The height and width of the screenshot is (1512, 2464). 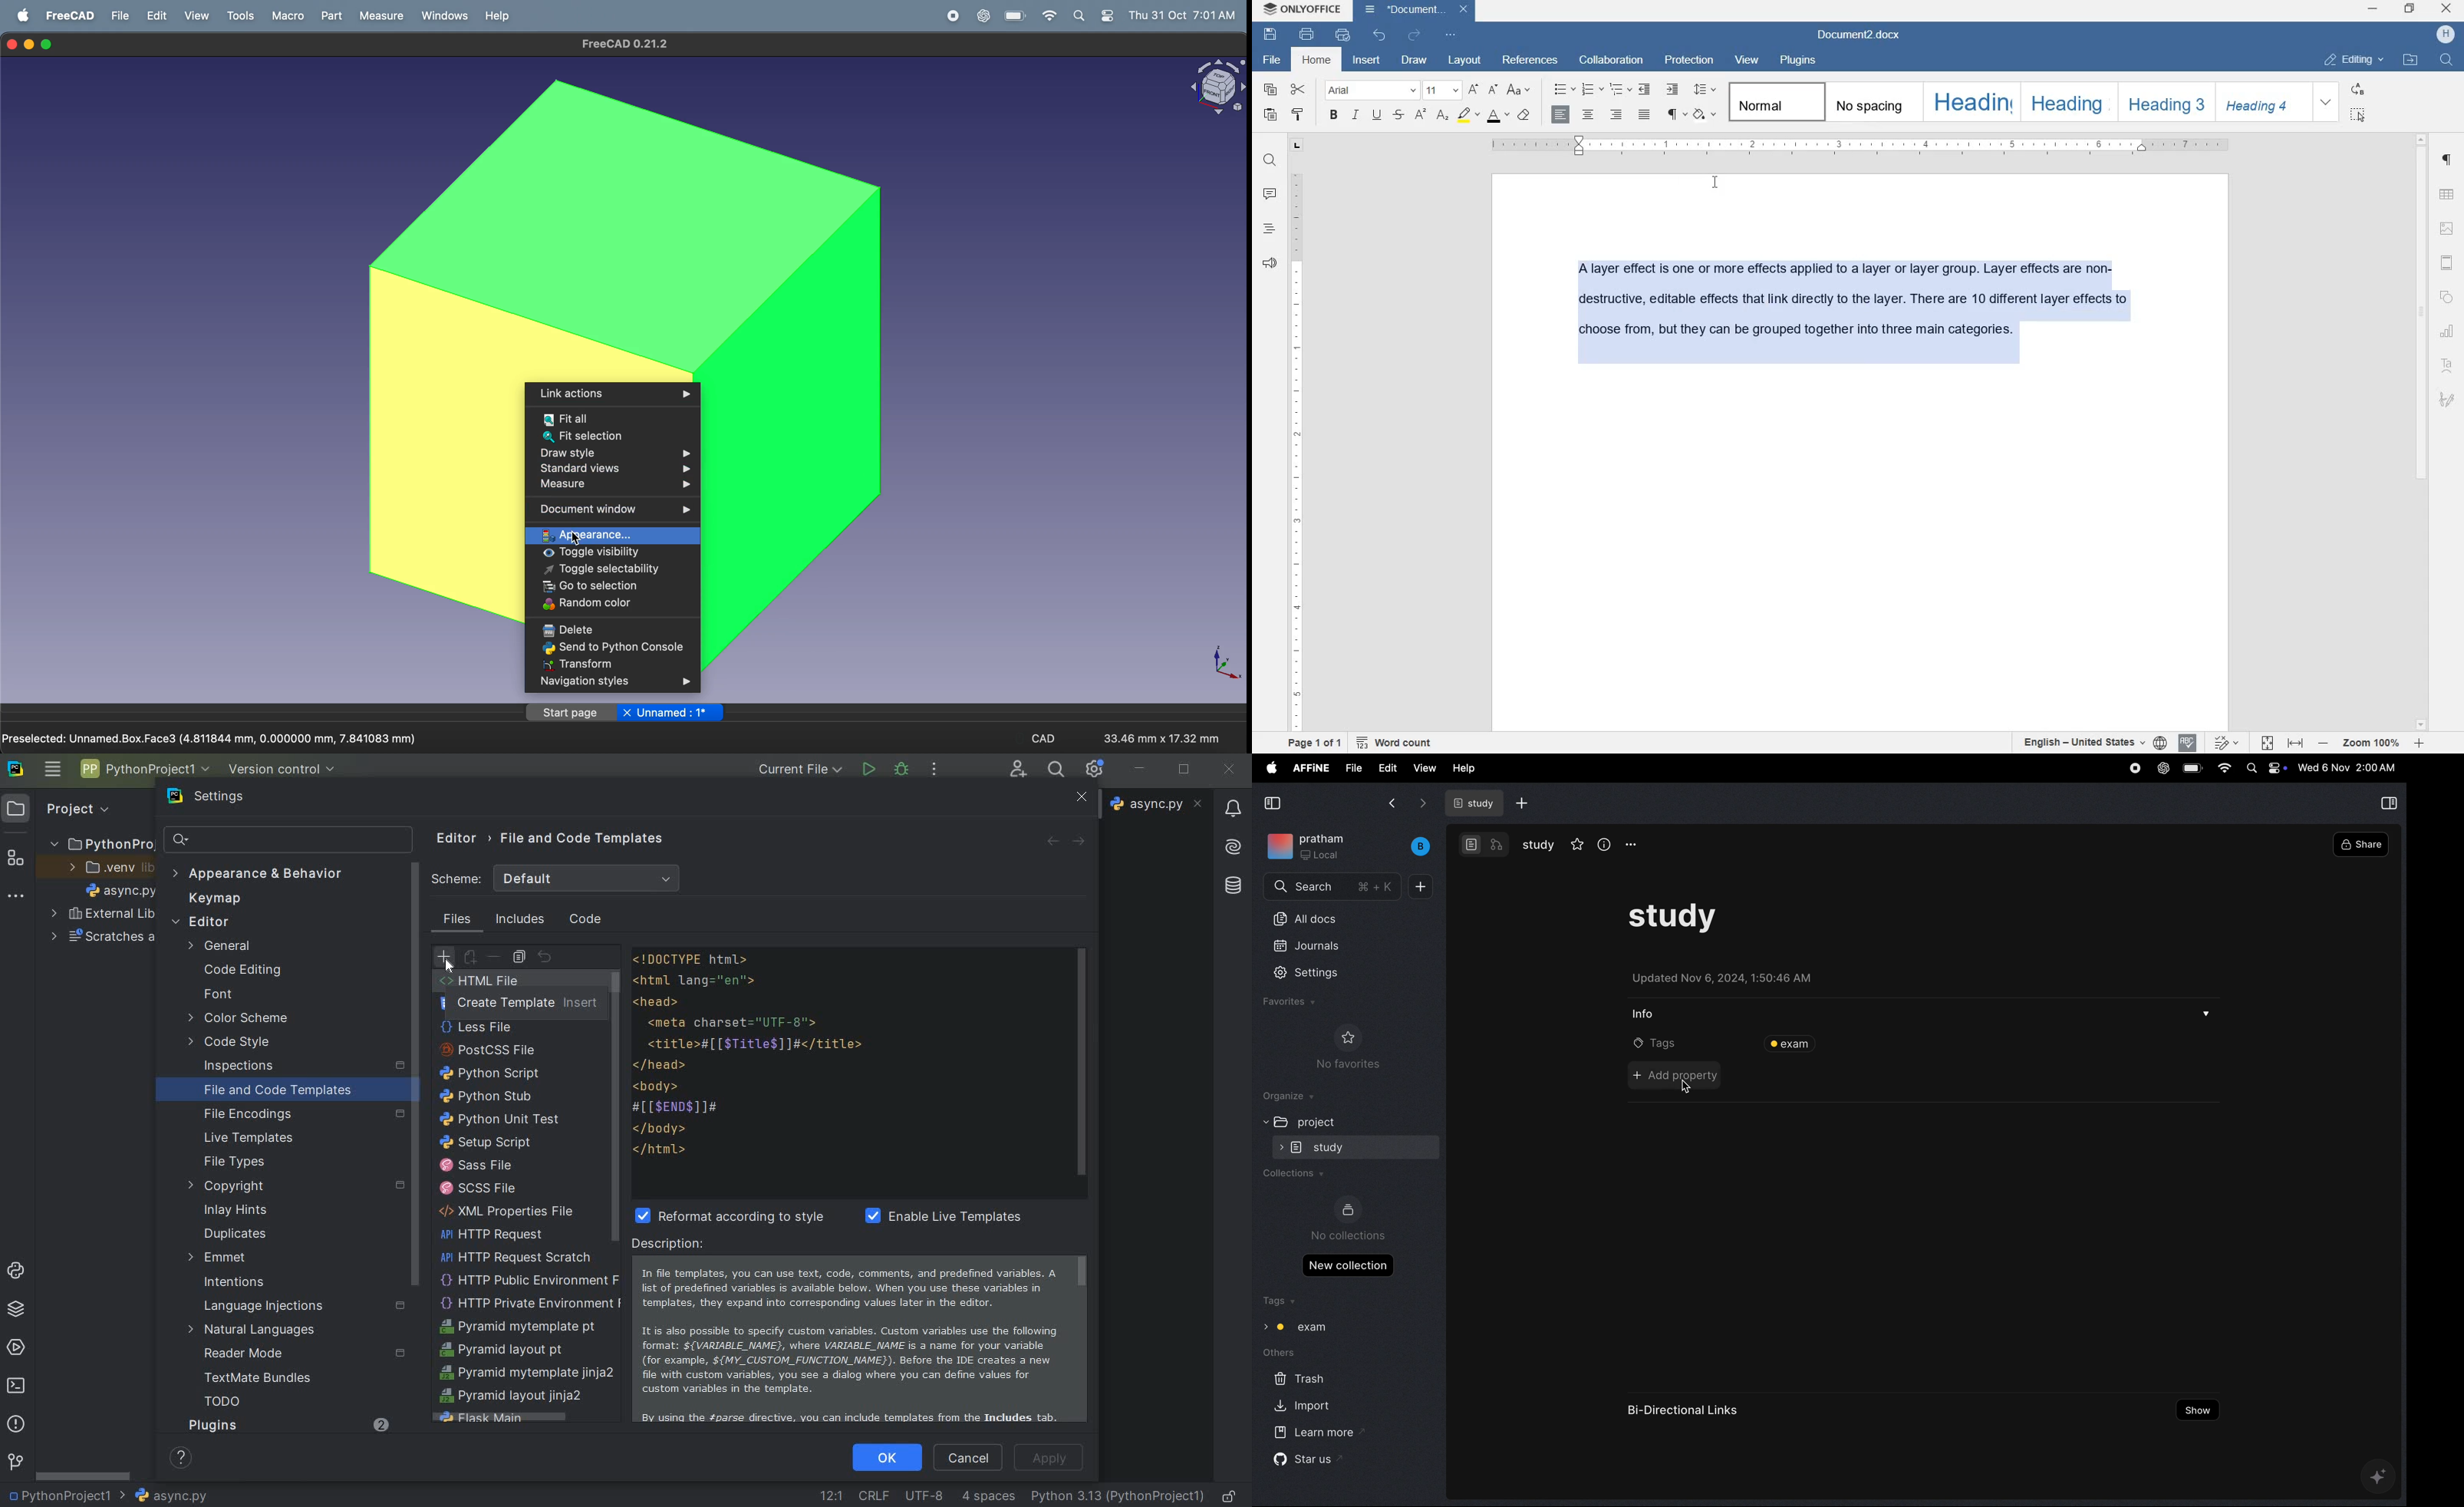 I want to click on XML Properties File, so click(x=509, y=1210).